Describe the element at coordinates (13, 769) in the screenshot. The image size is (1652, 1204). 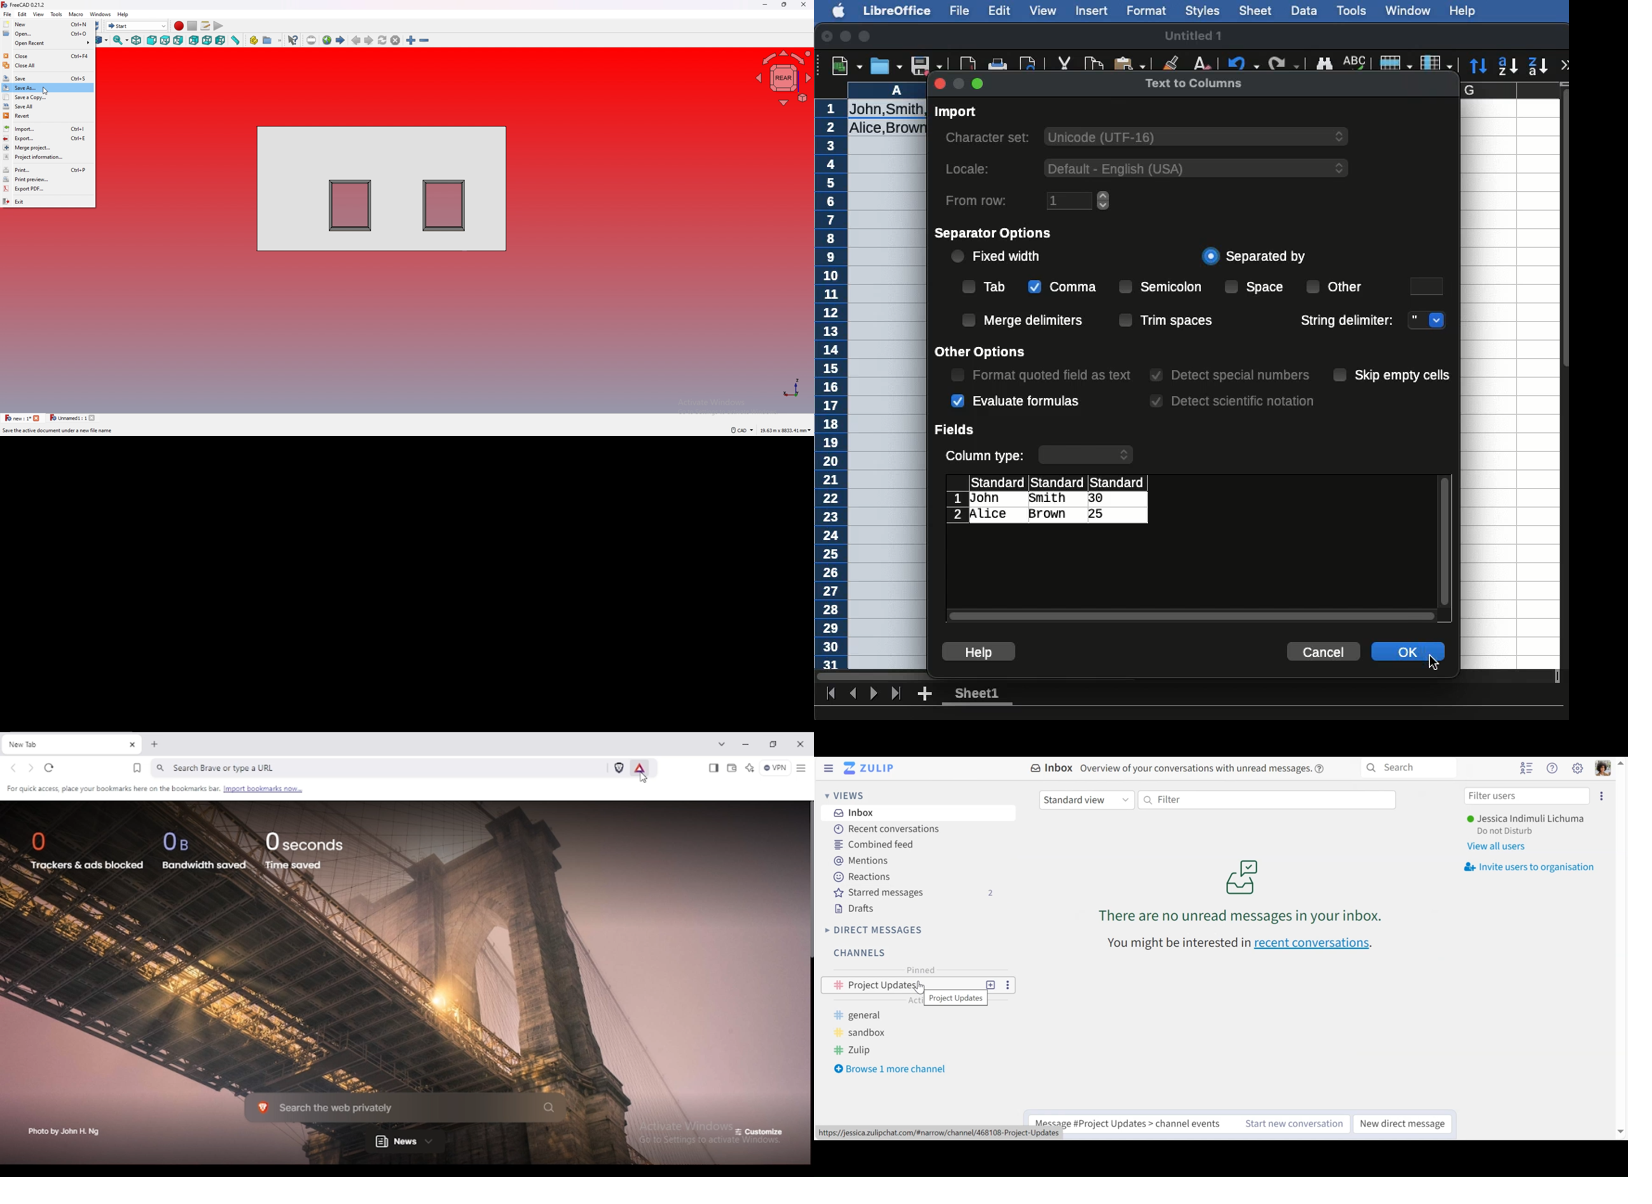
I see `go back` at that location.